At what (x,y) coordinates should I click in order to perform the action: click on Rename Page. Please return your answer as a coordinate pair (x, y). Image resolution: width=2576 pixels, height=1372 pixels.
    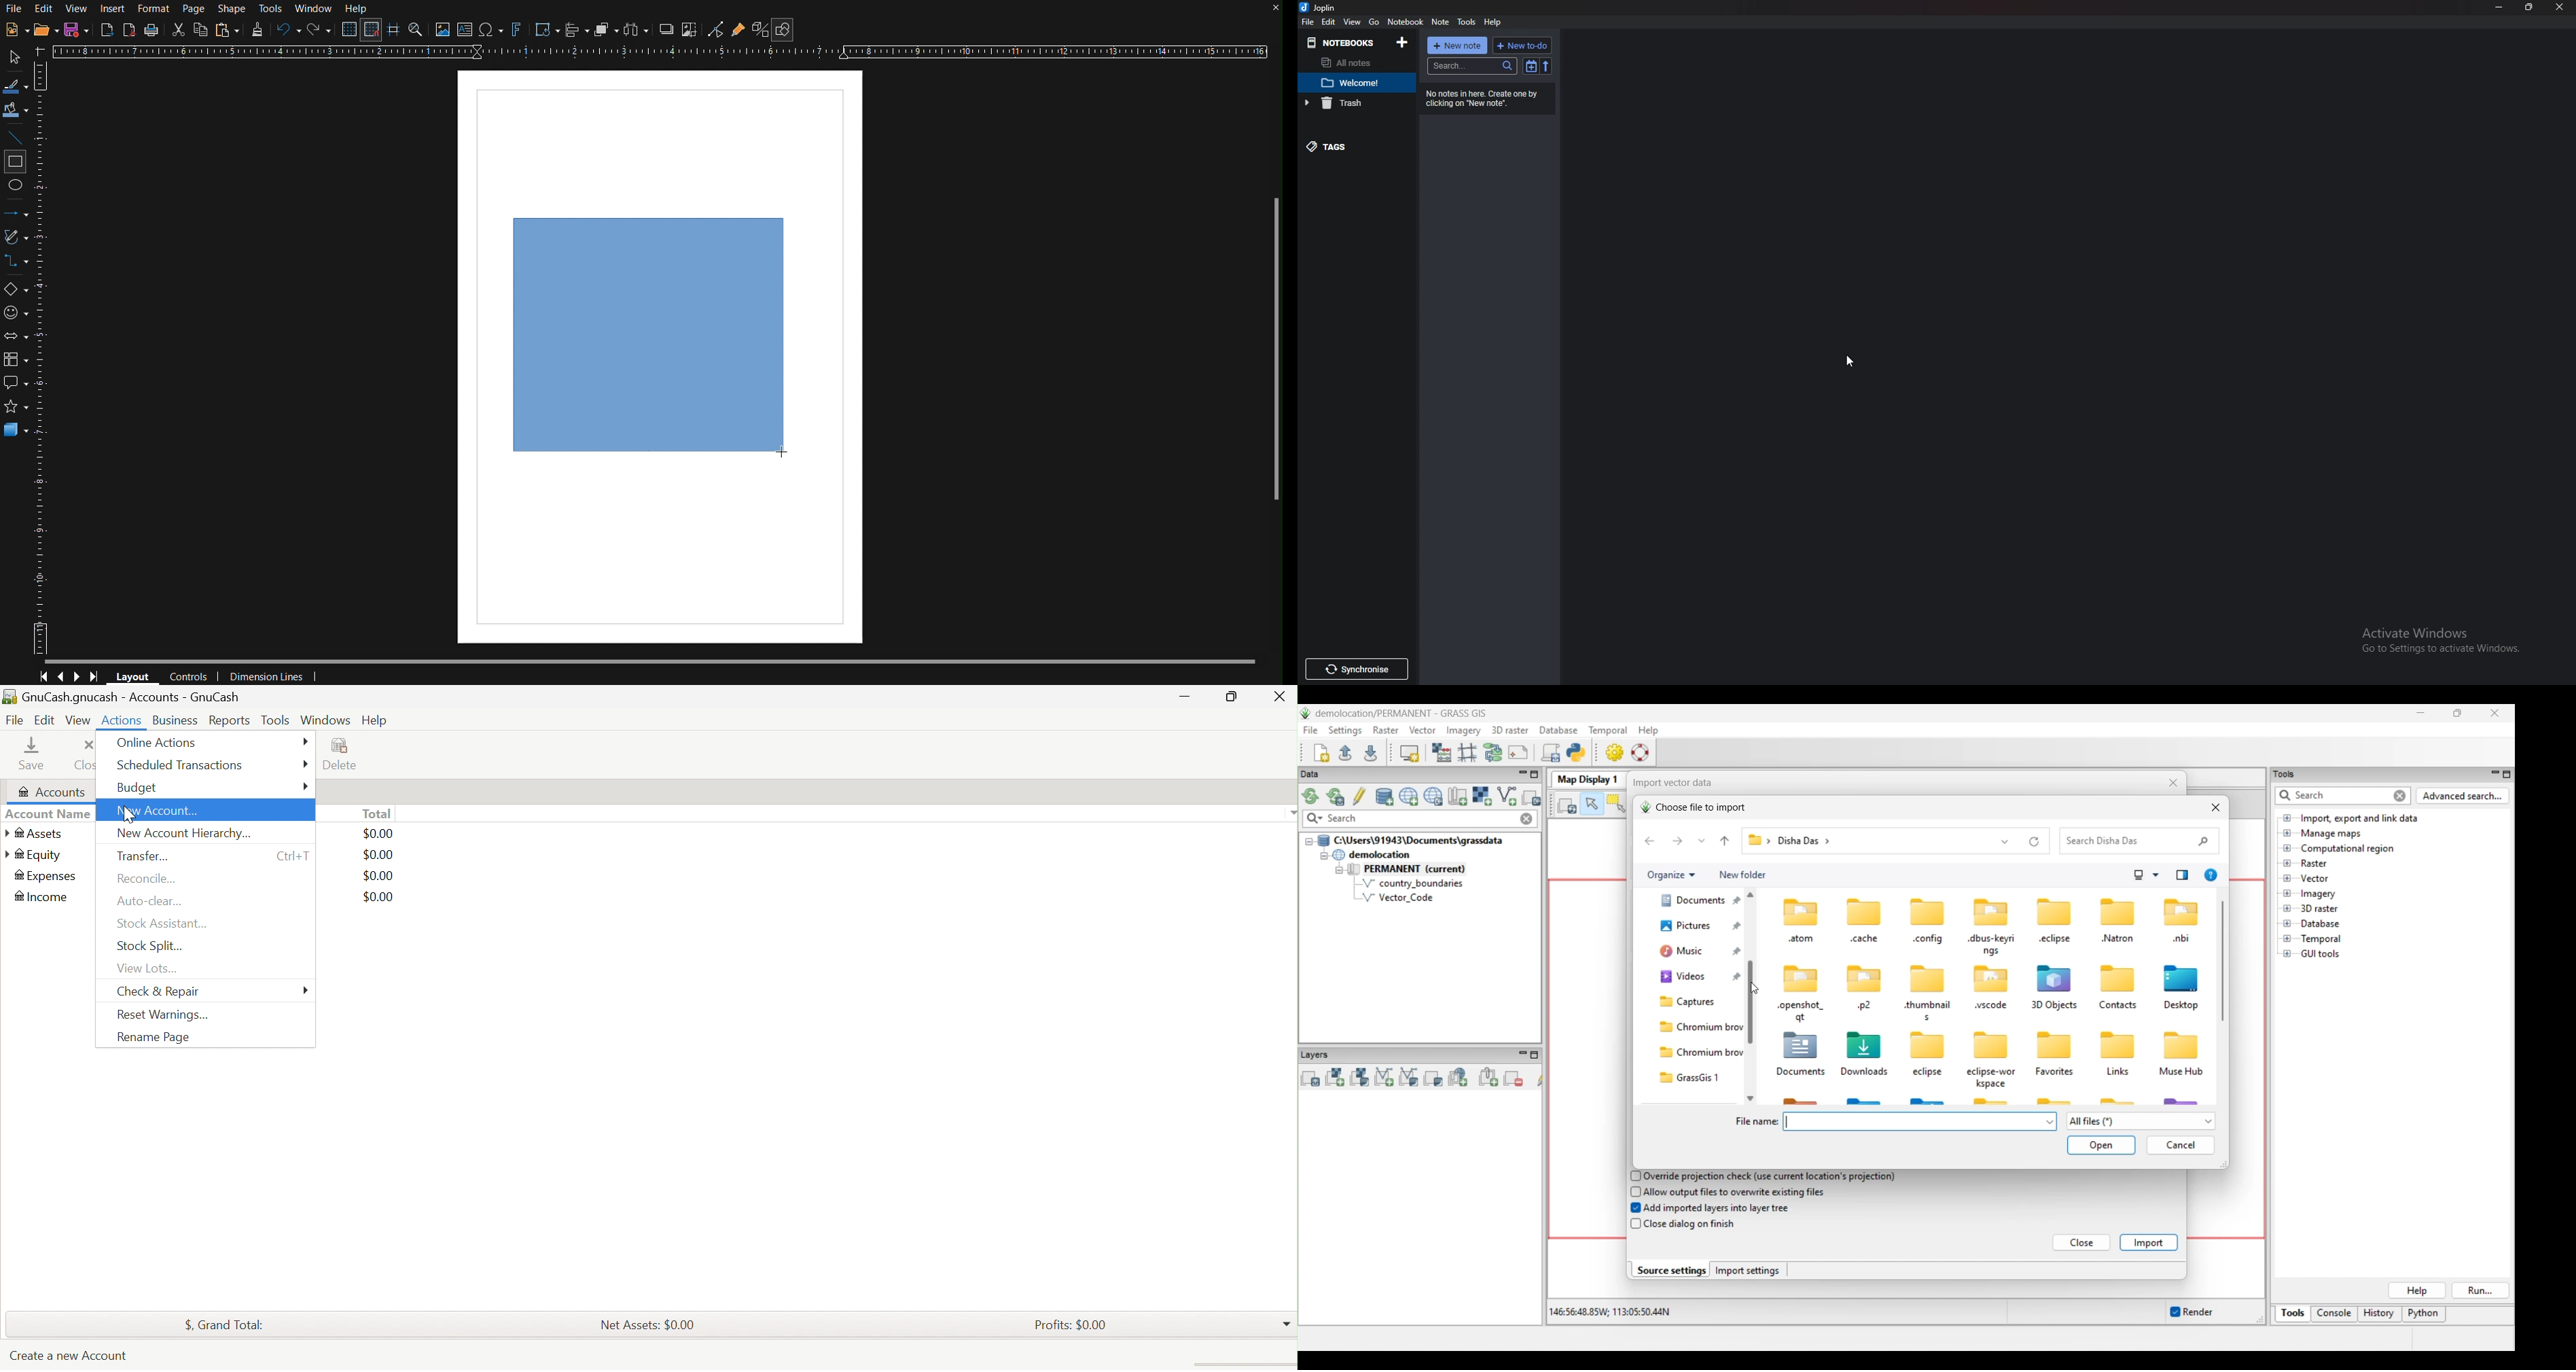
    Looking at the image, I should click on (154, 1039).